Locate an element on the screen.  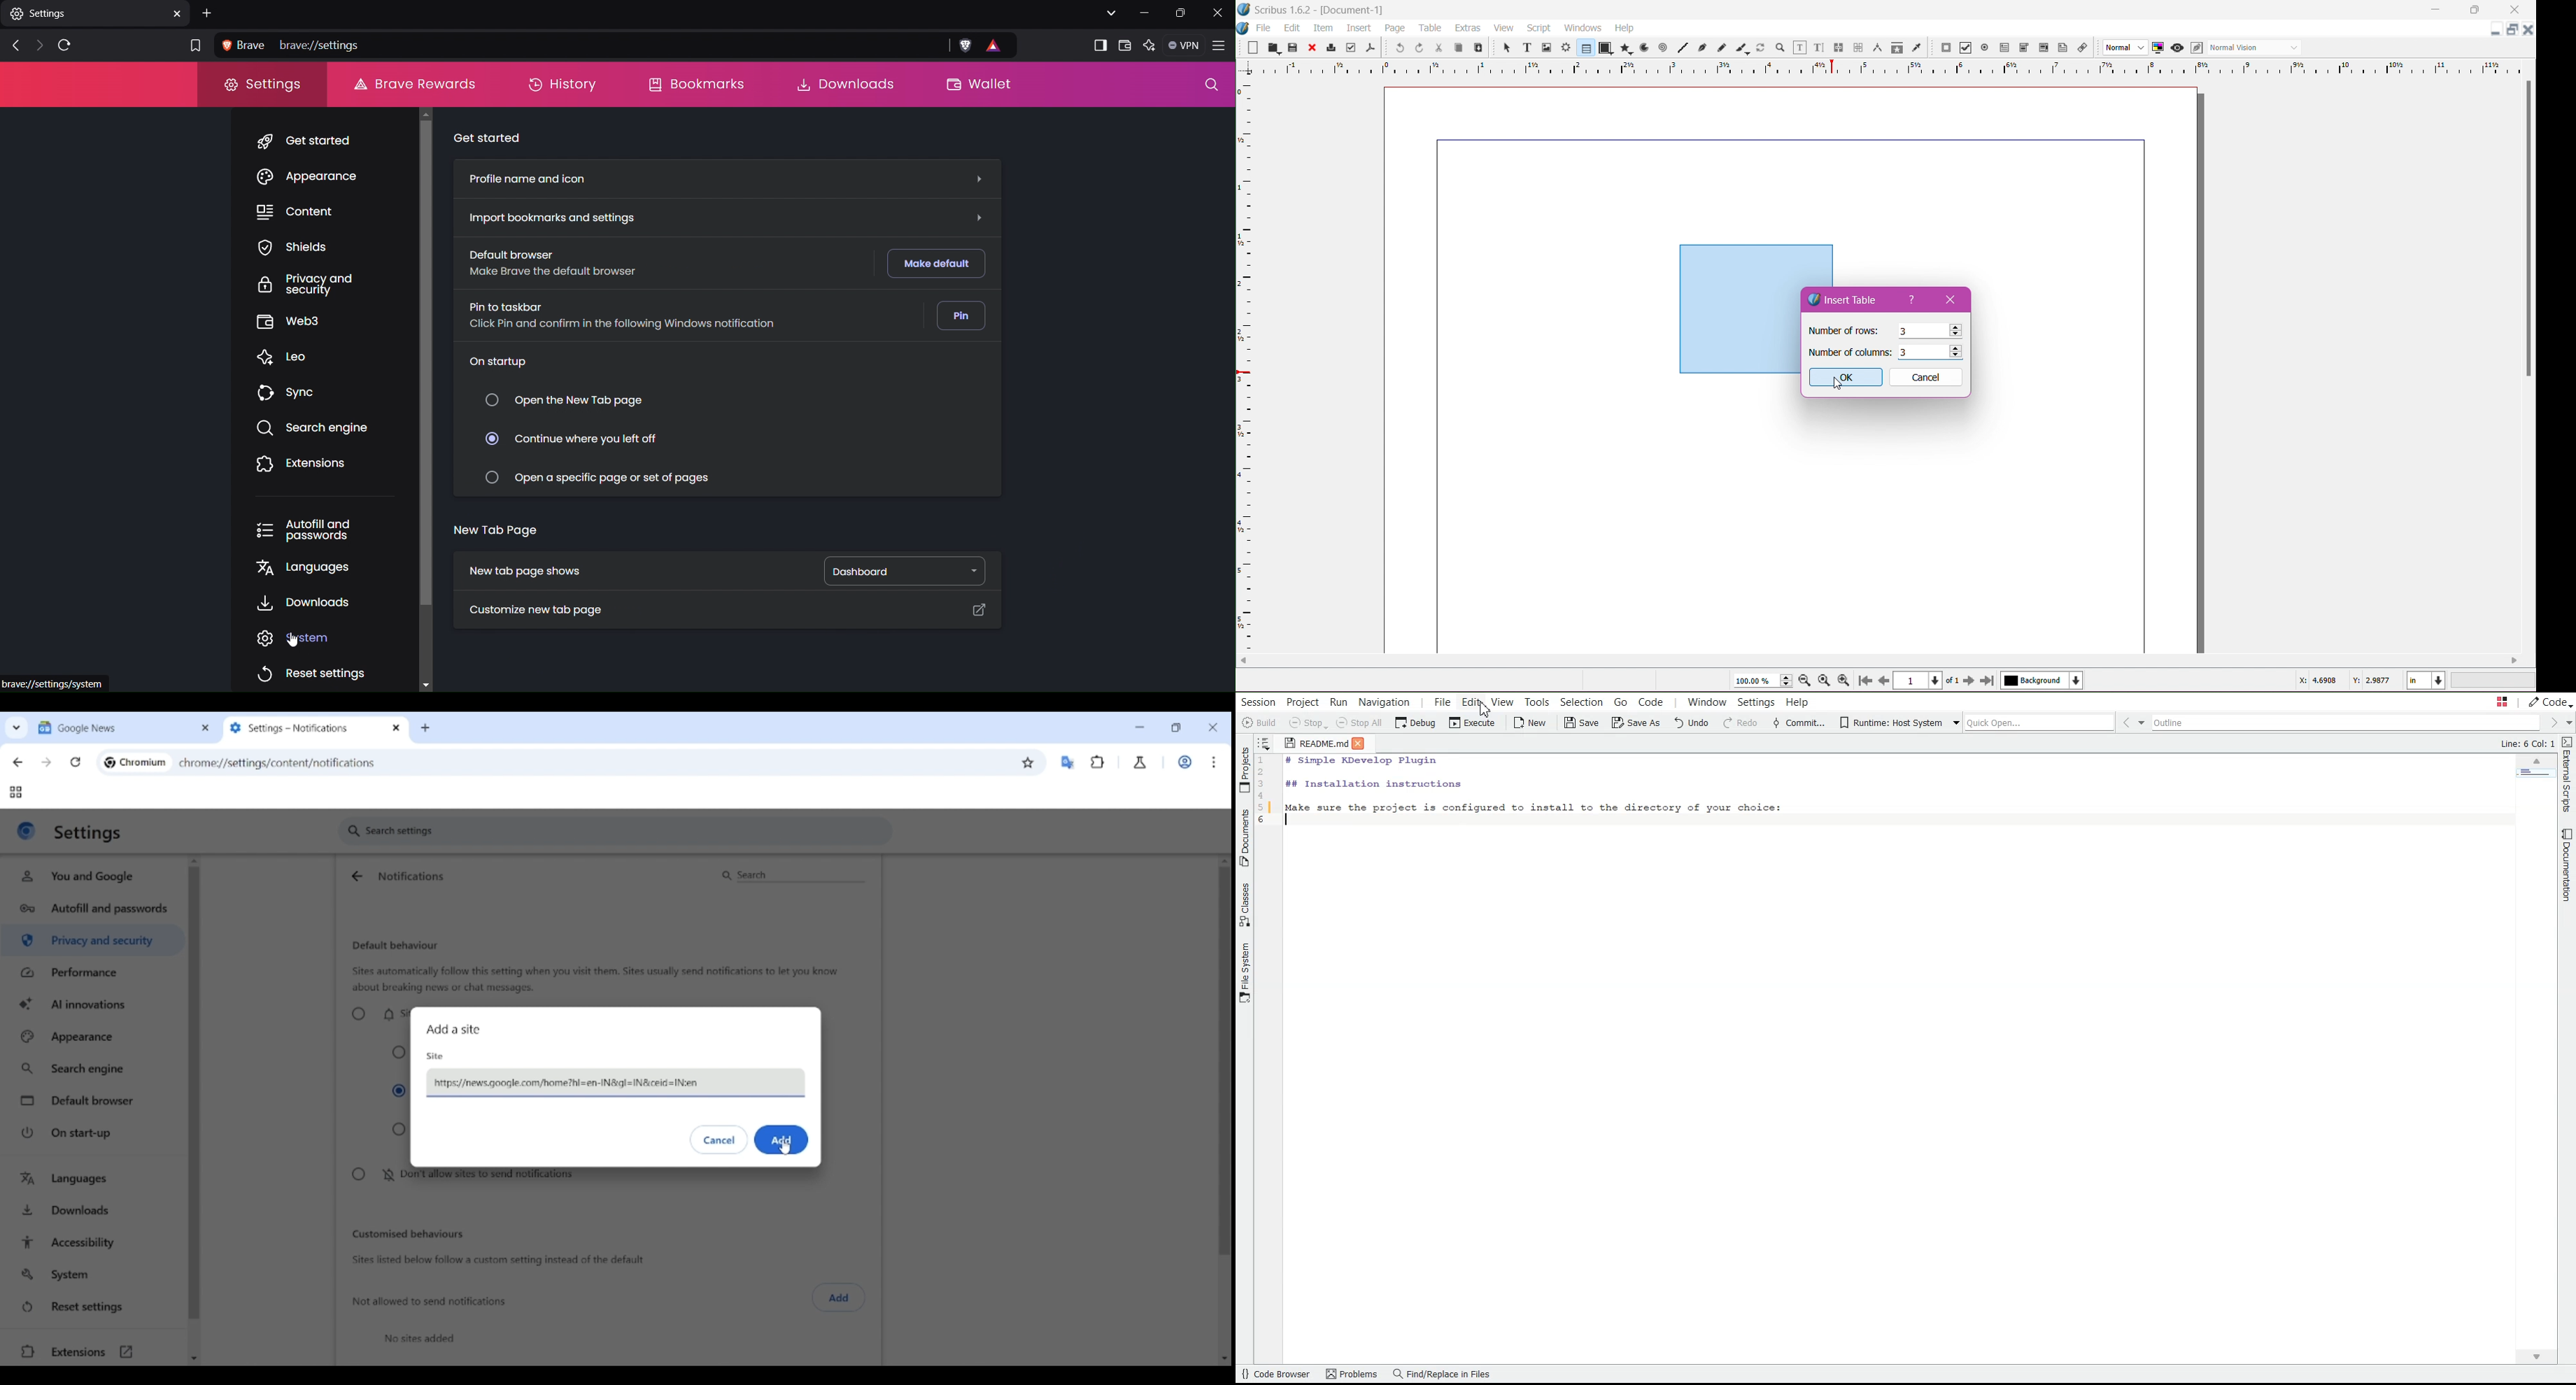
Maximize is located at coordinates (2514, 30).